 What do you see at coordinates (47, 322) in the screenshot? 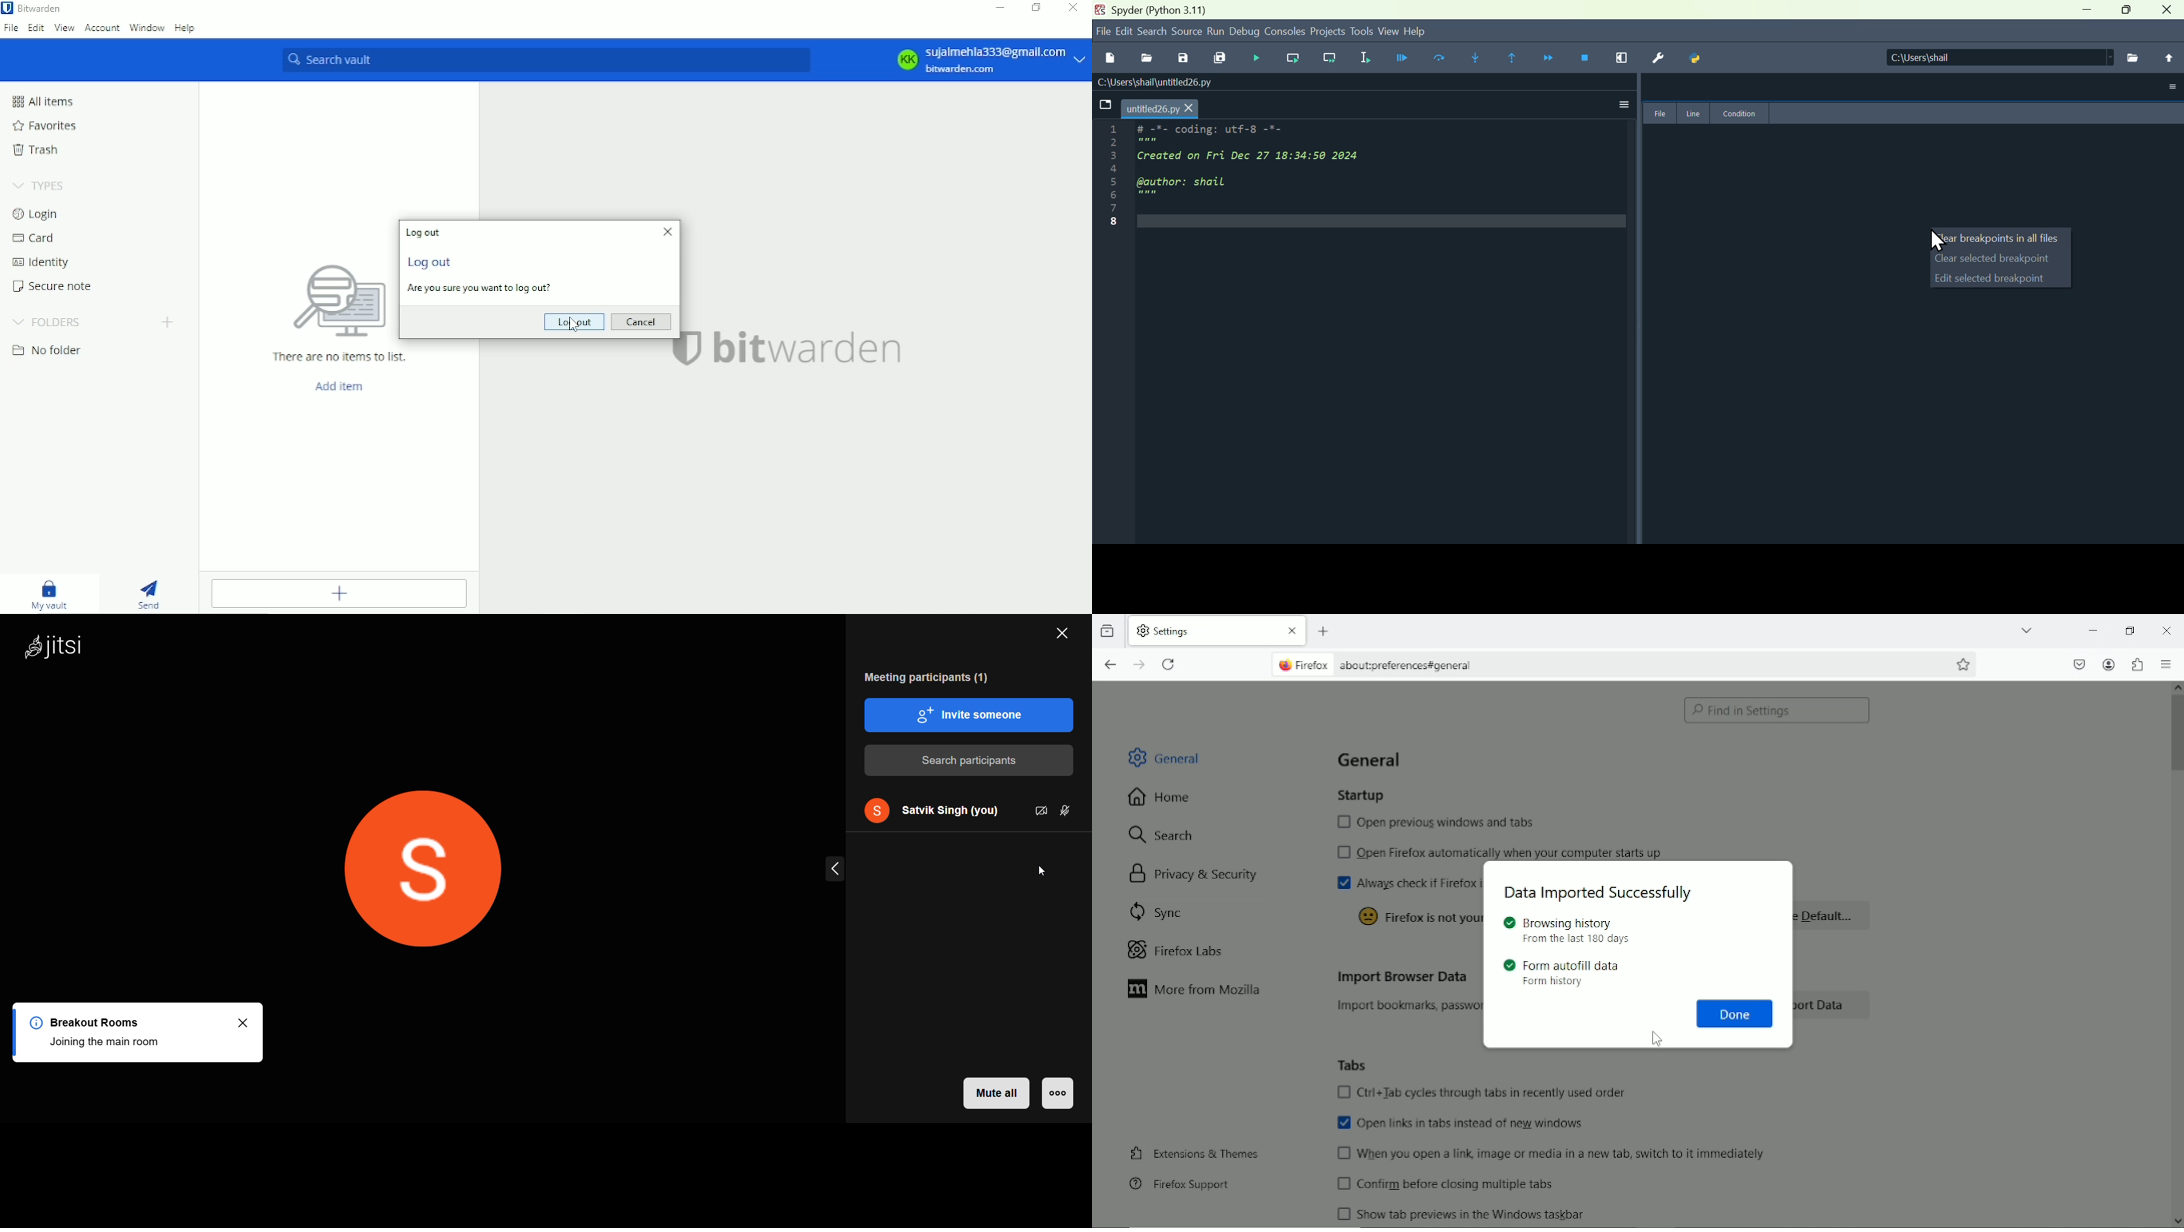
I see `Folders` at bounding box center [47, 322].